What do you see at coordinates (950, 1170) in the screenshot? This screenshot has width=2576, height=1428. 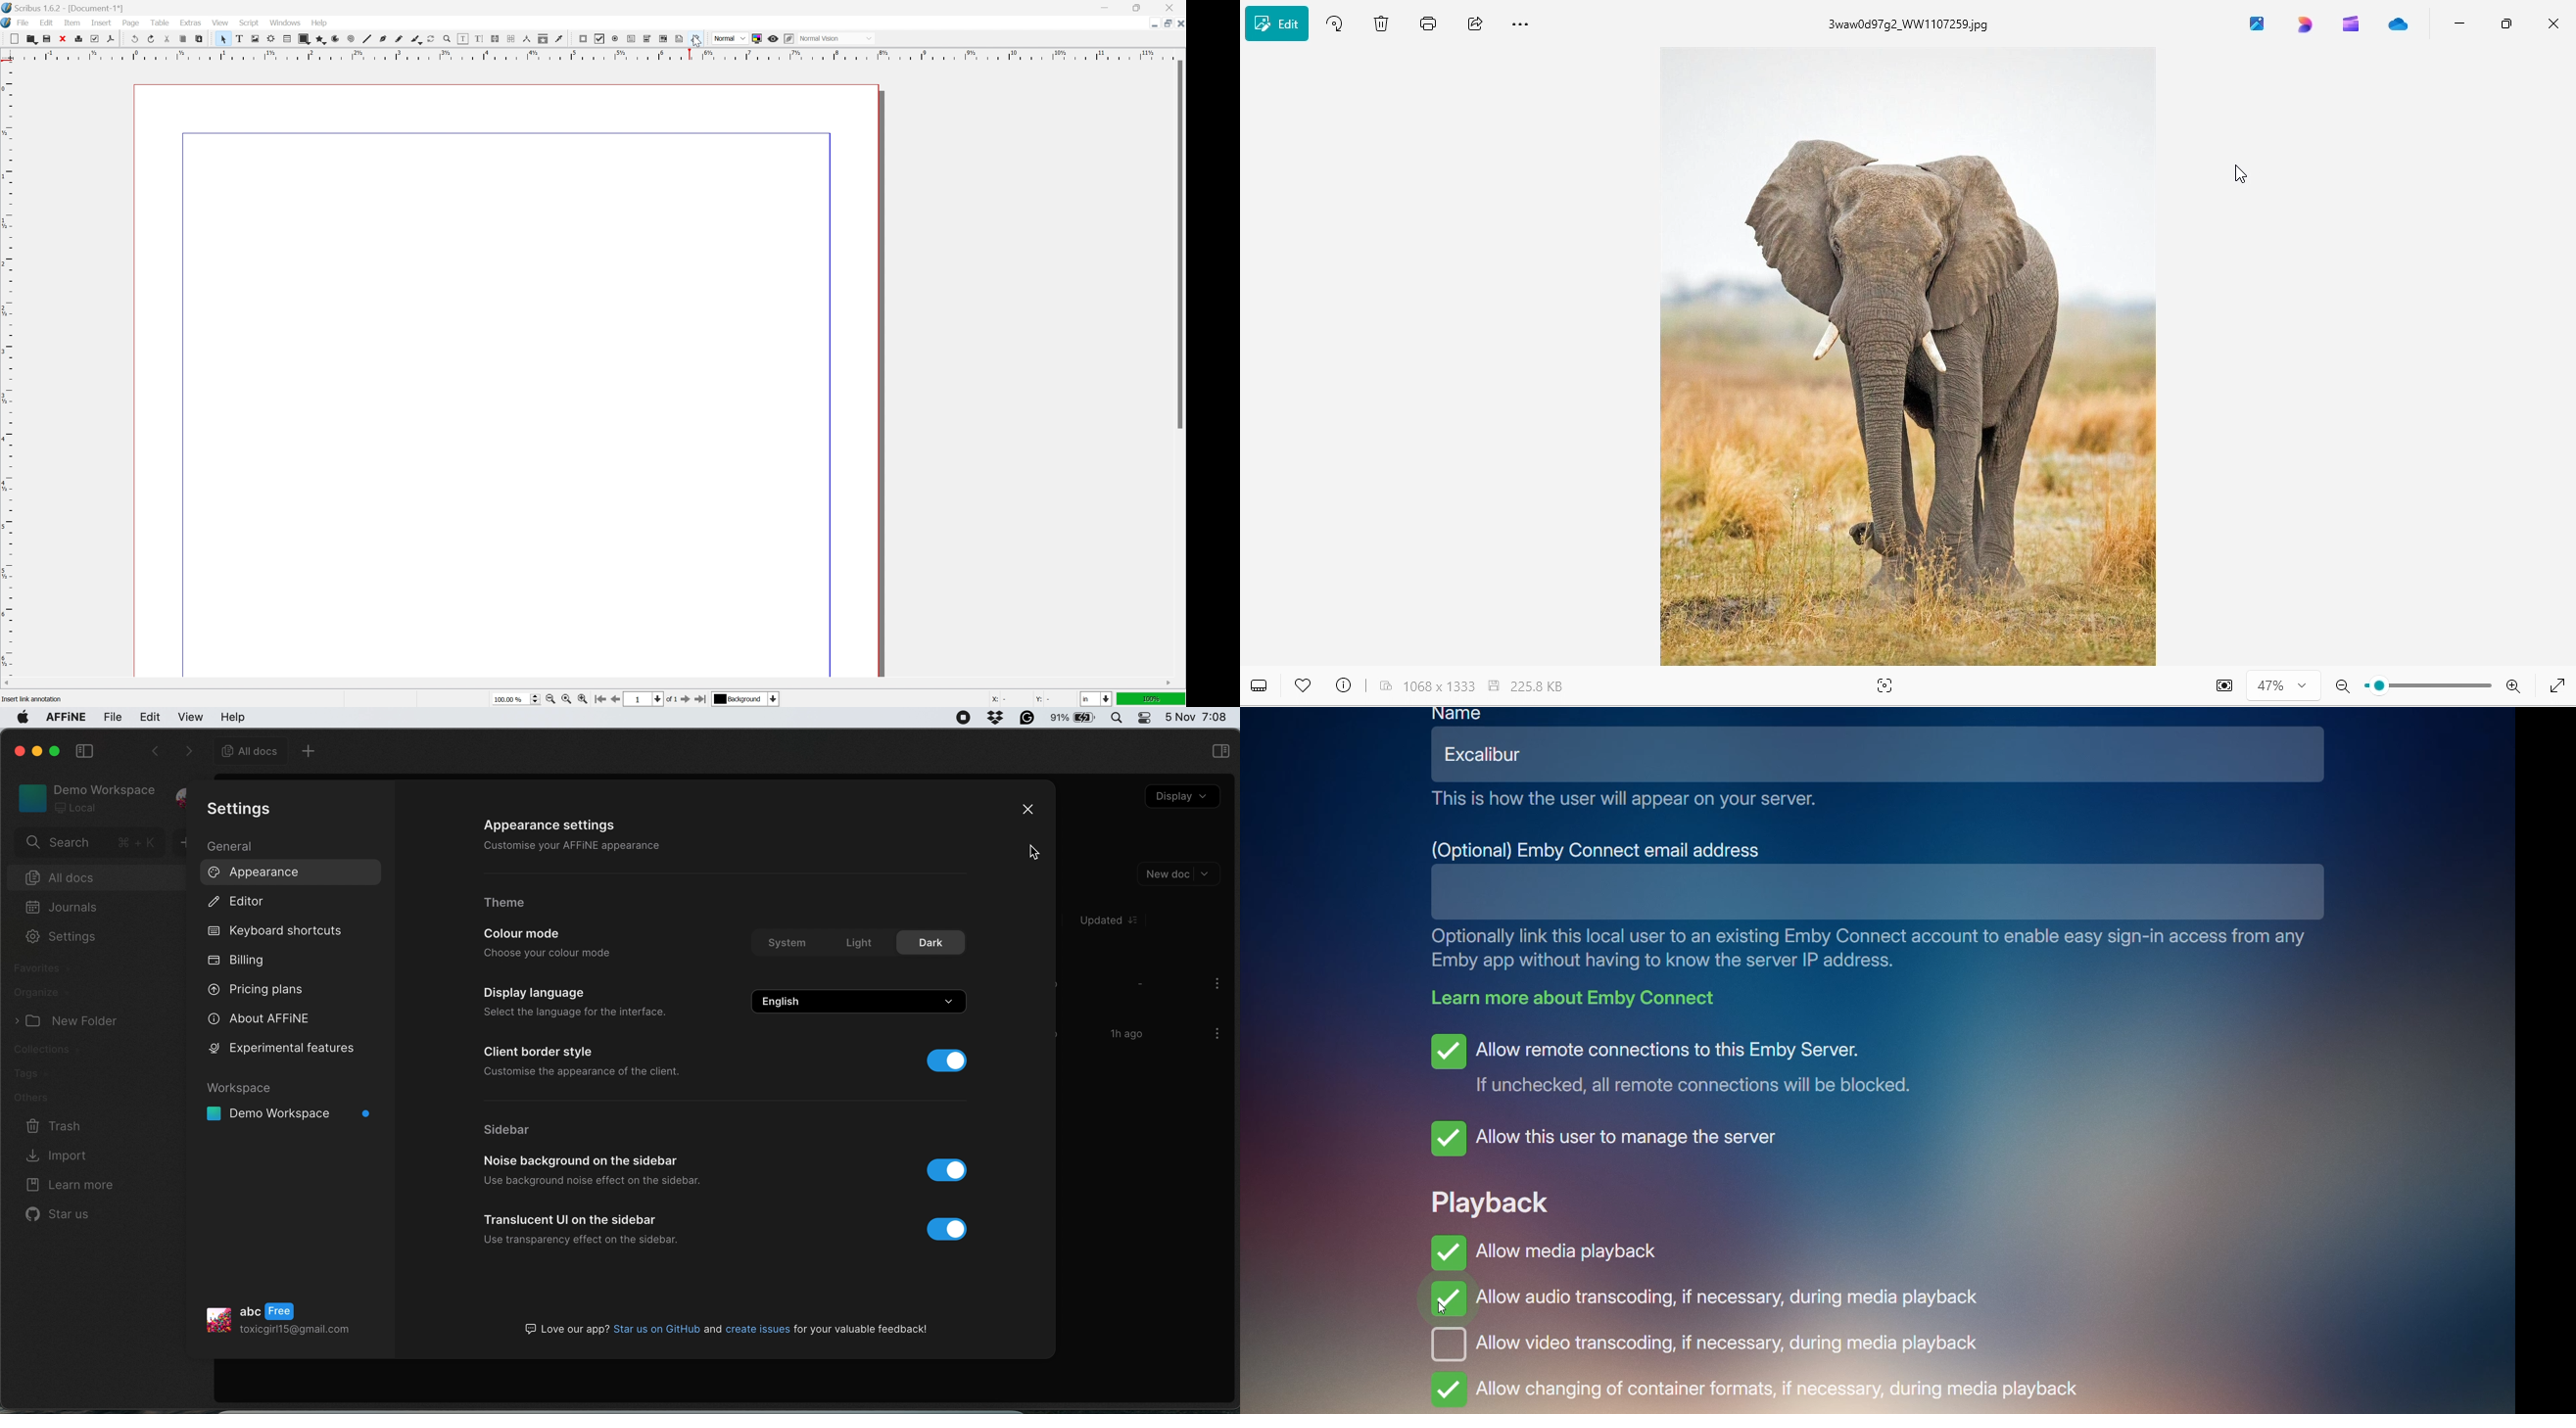 I see `toggle button` at bounding box center [950, 1170].